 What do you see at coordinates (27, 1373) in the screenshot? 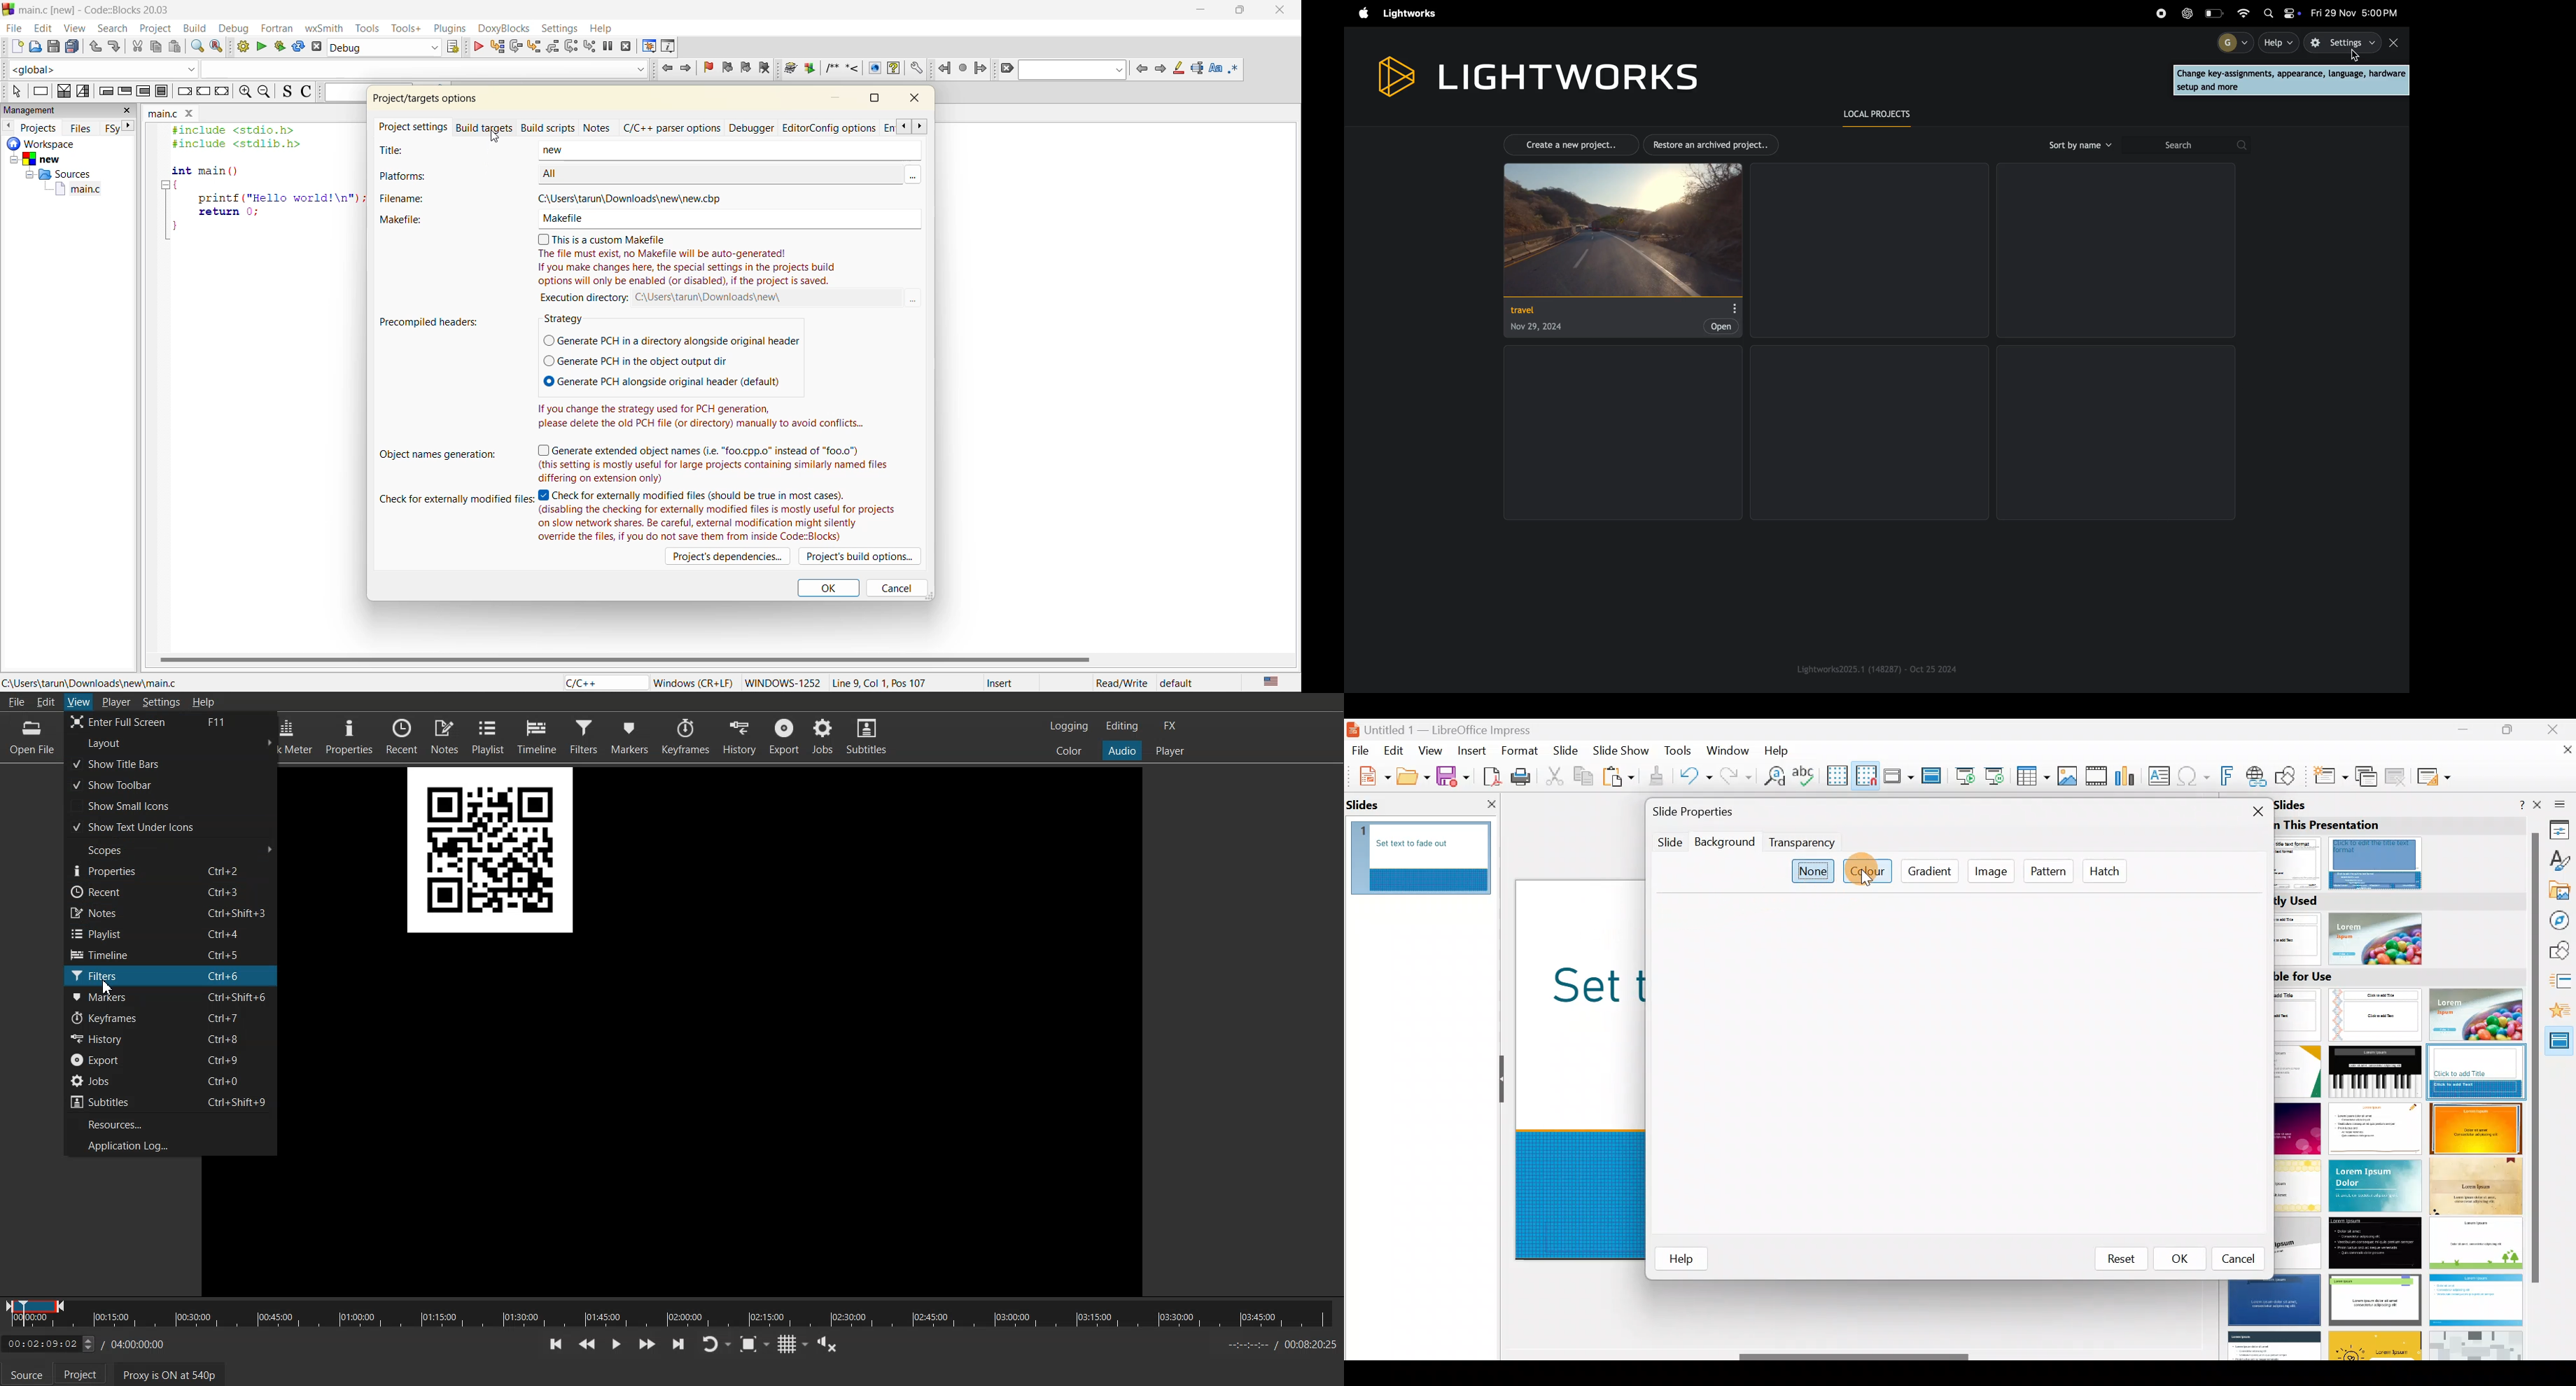
I see `Source` at bounding box center [27, 1373].